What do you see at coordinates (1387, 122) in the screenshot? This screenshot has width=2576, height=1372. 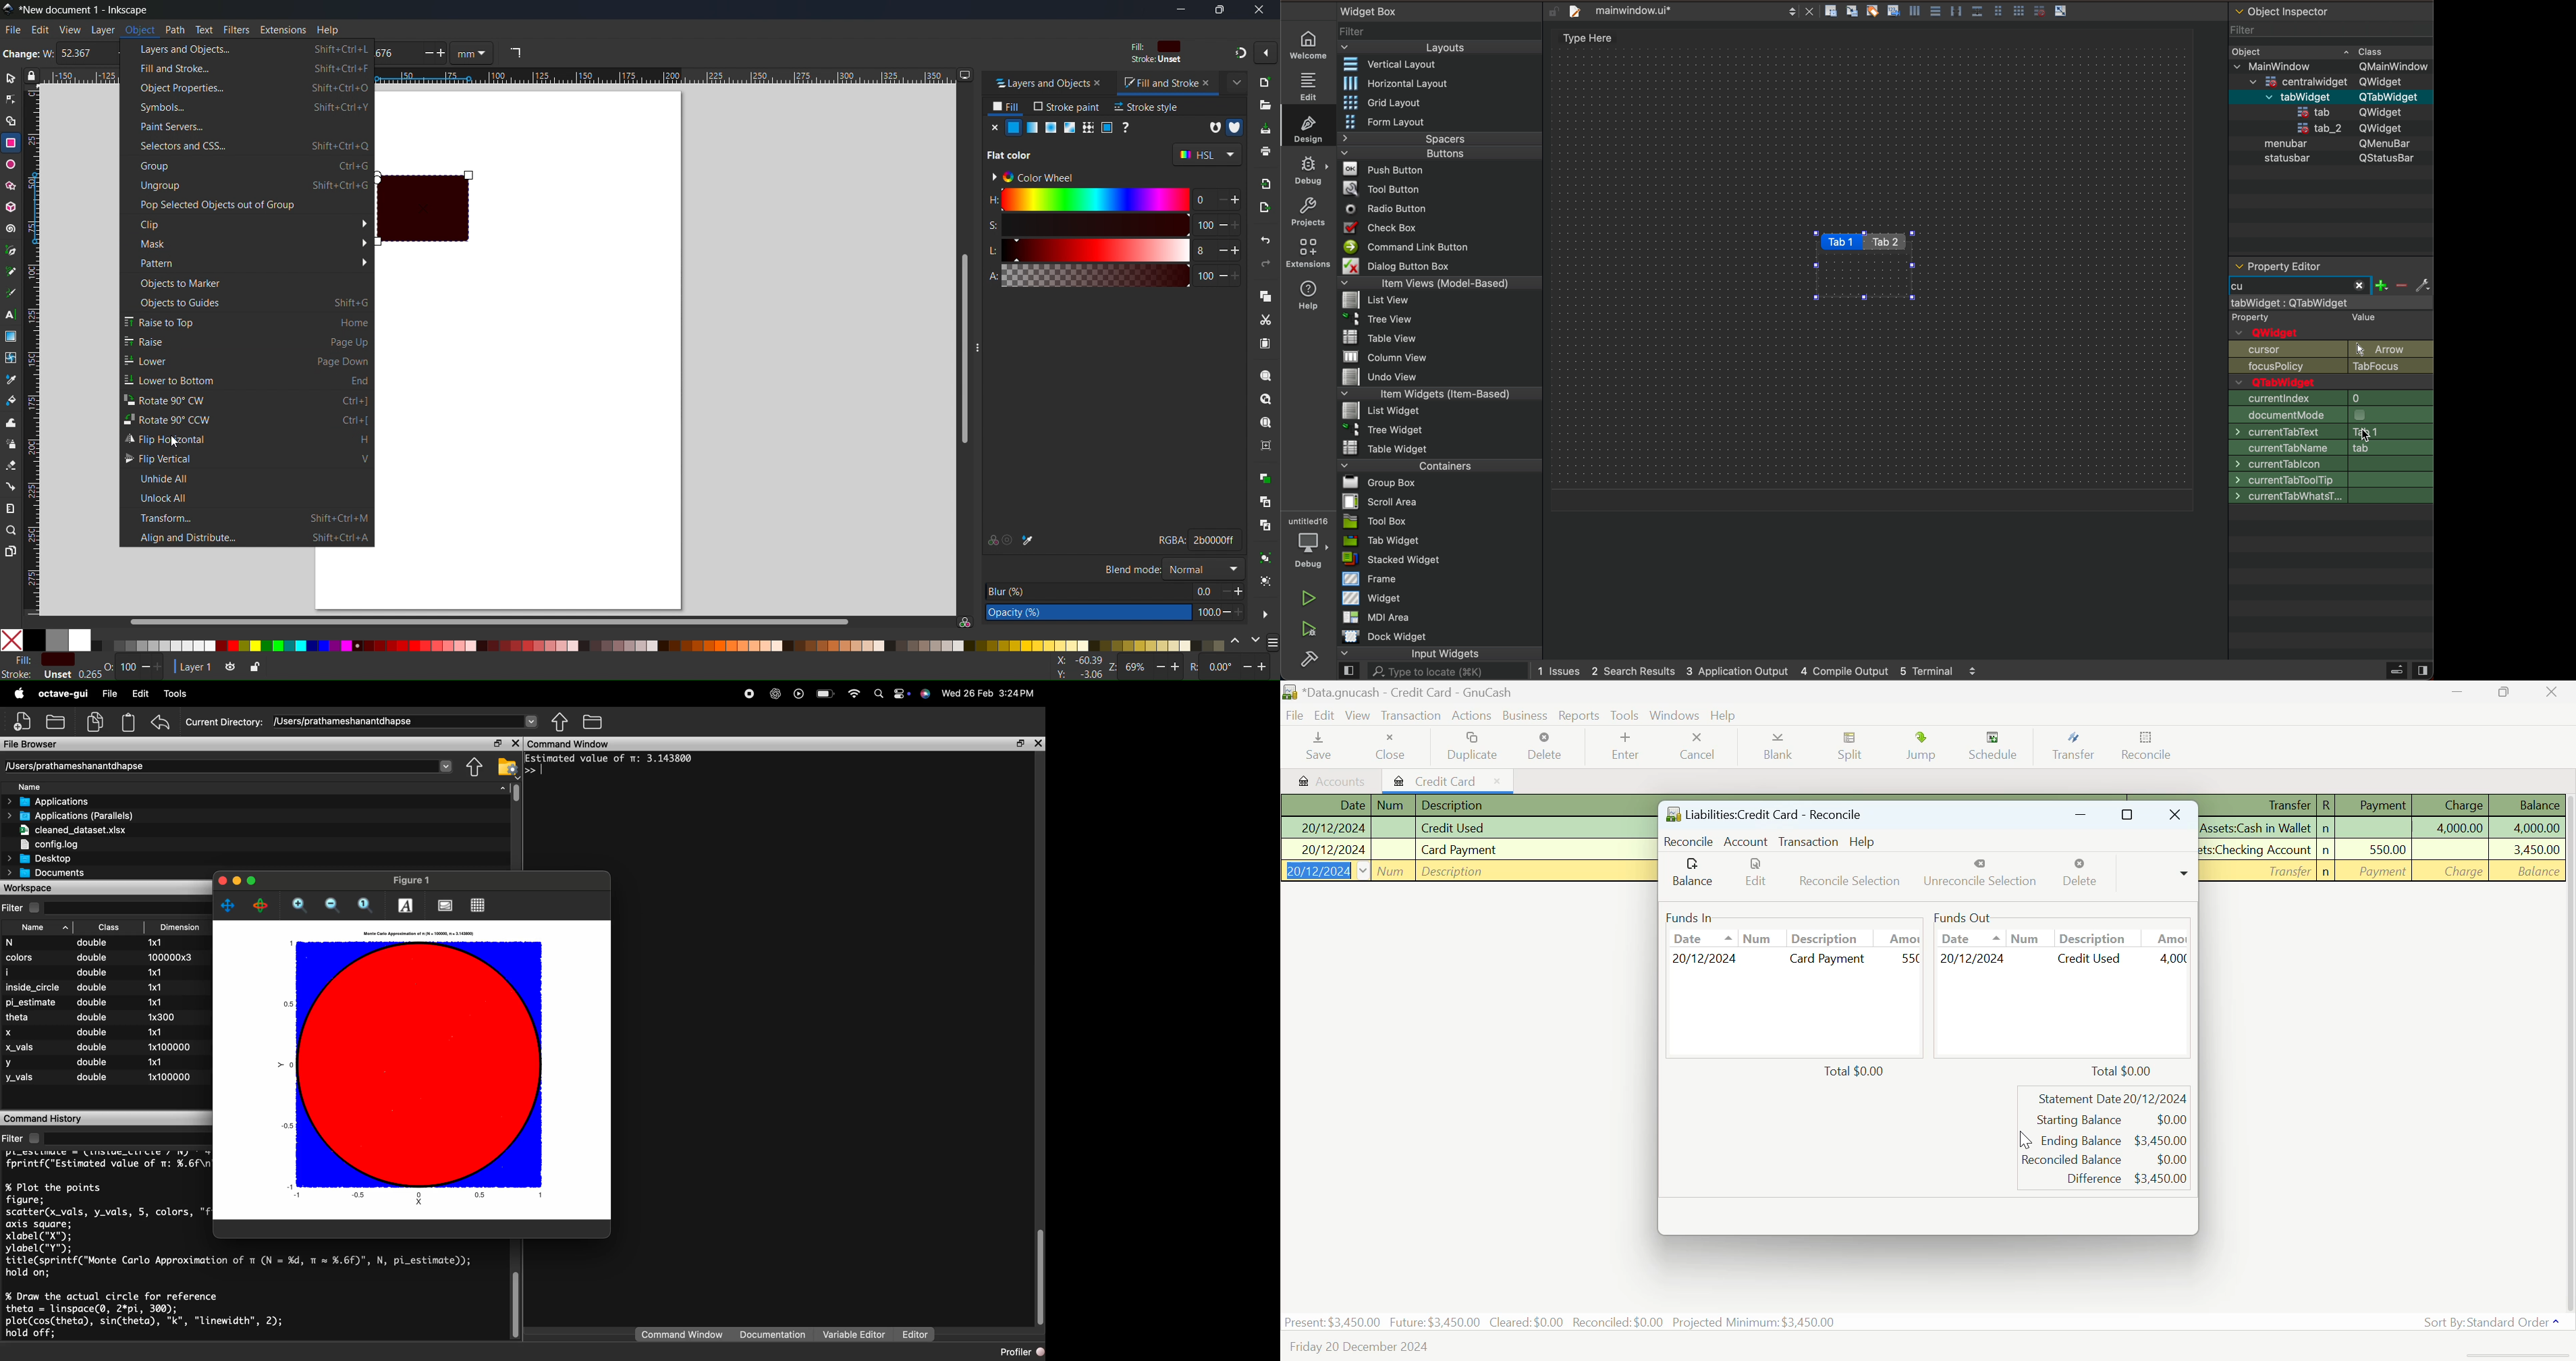 I see ` Form Layout` at bounding box center [1387, 122].